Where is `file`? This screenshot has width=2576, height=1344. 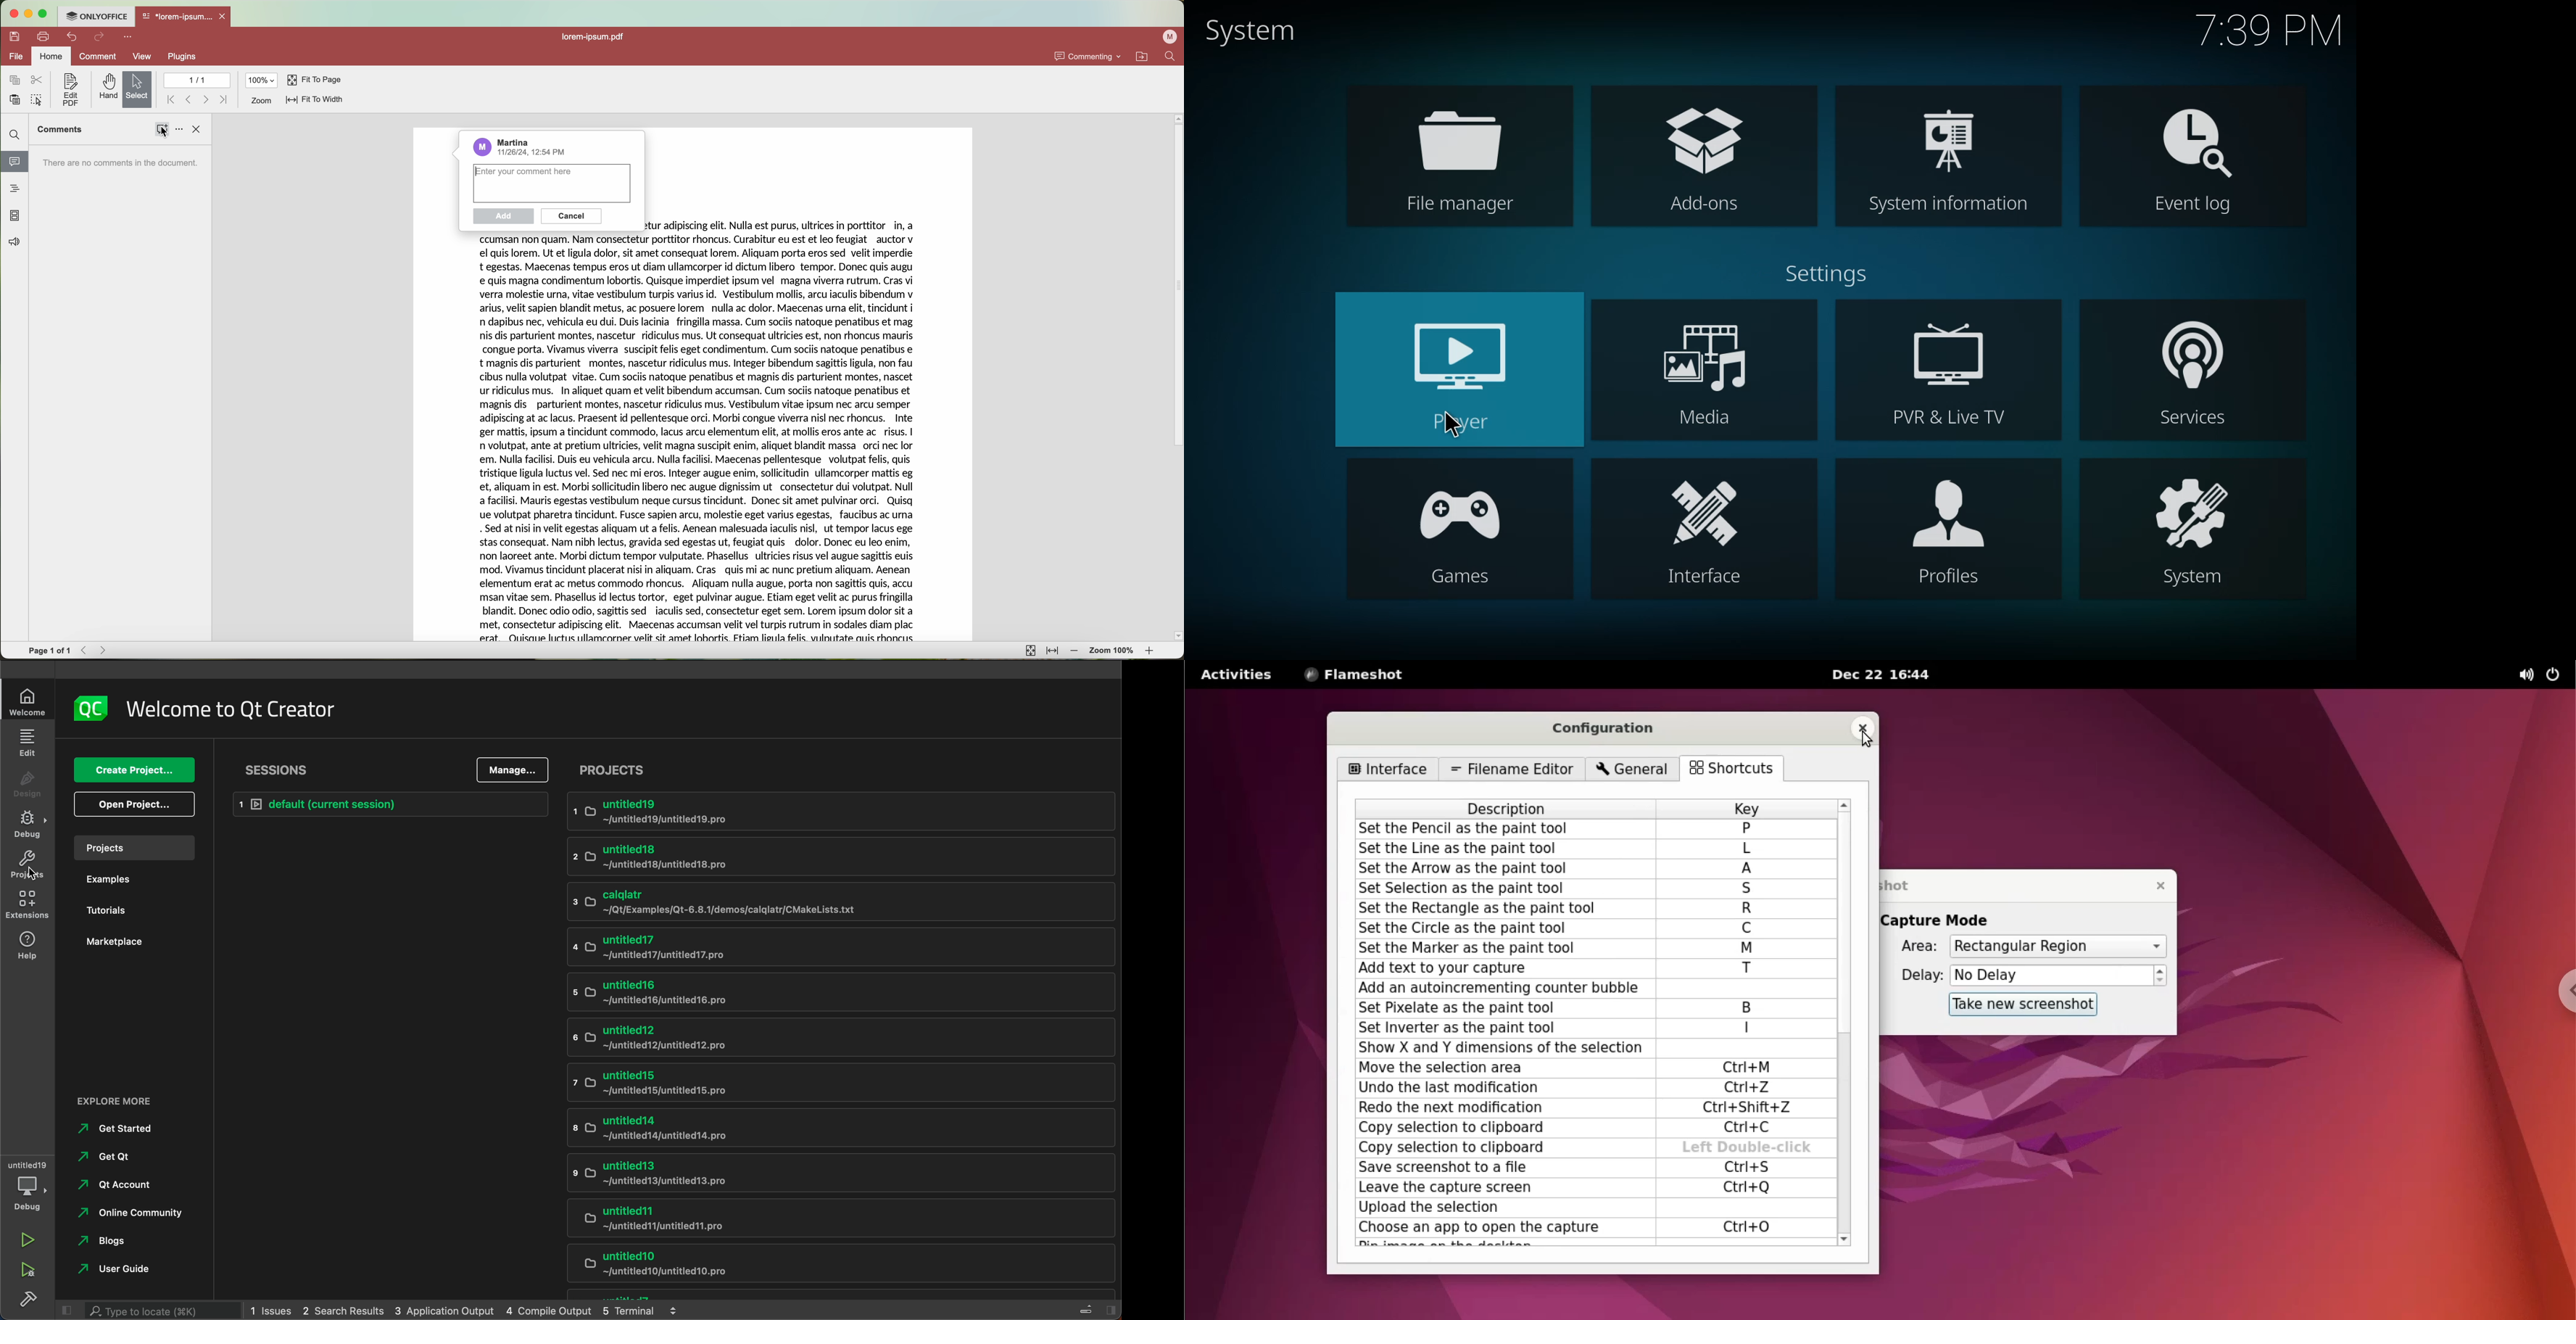 file is located at coordinates (15, 57).